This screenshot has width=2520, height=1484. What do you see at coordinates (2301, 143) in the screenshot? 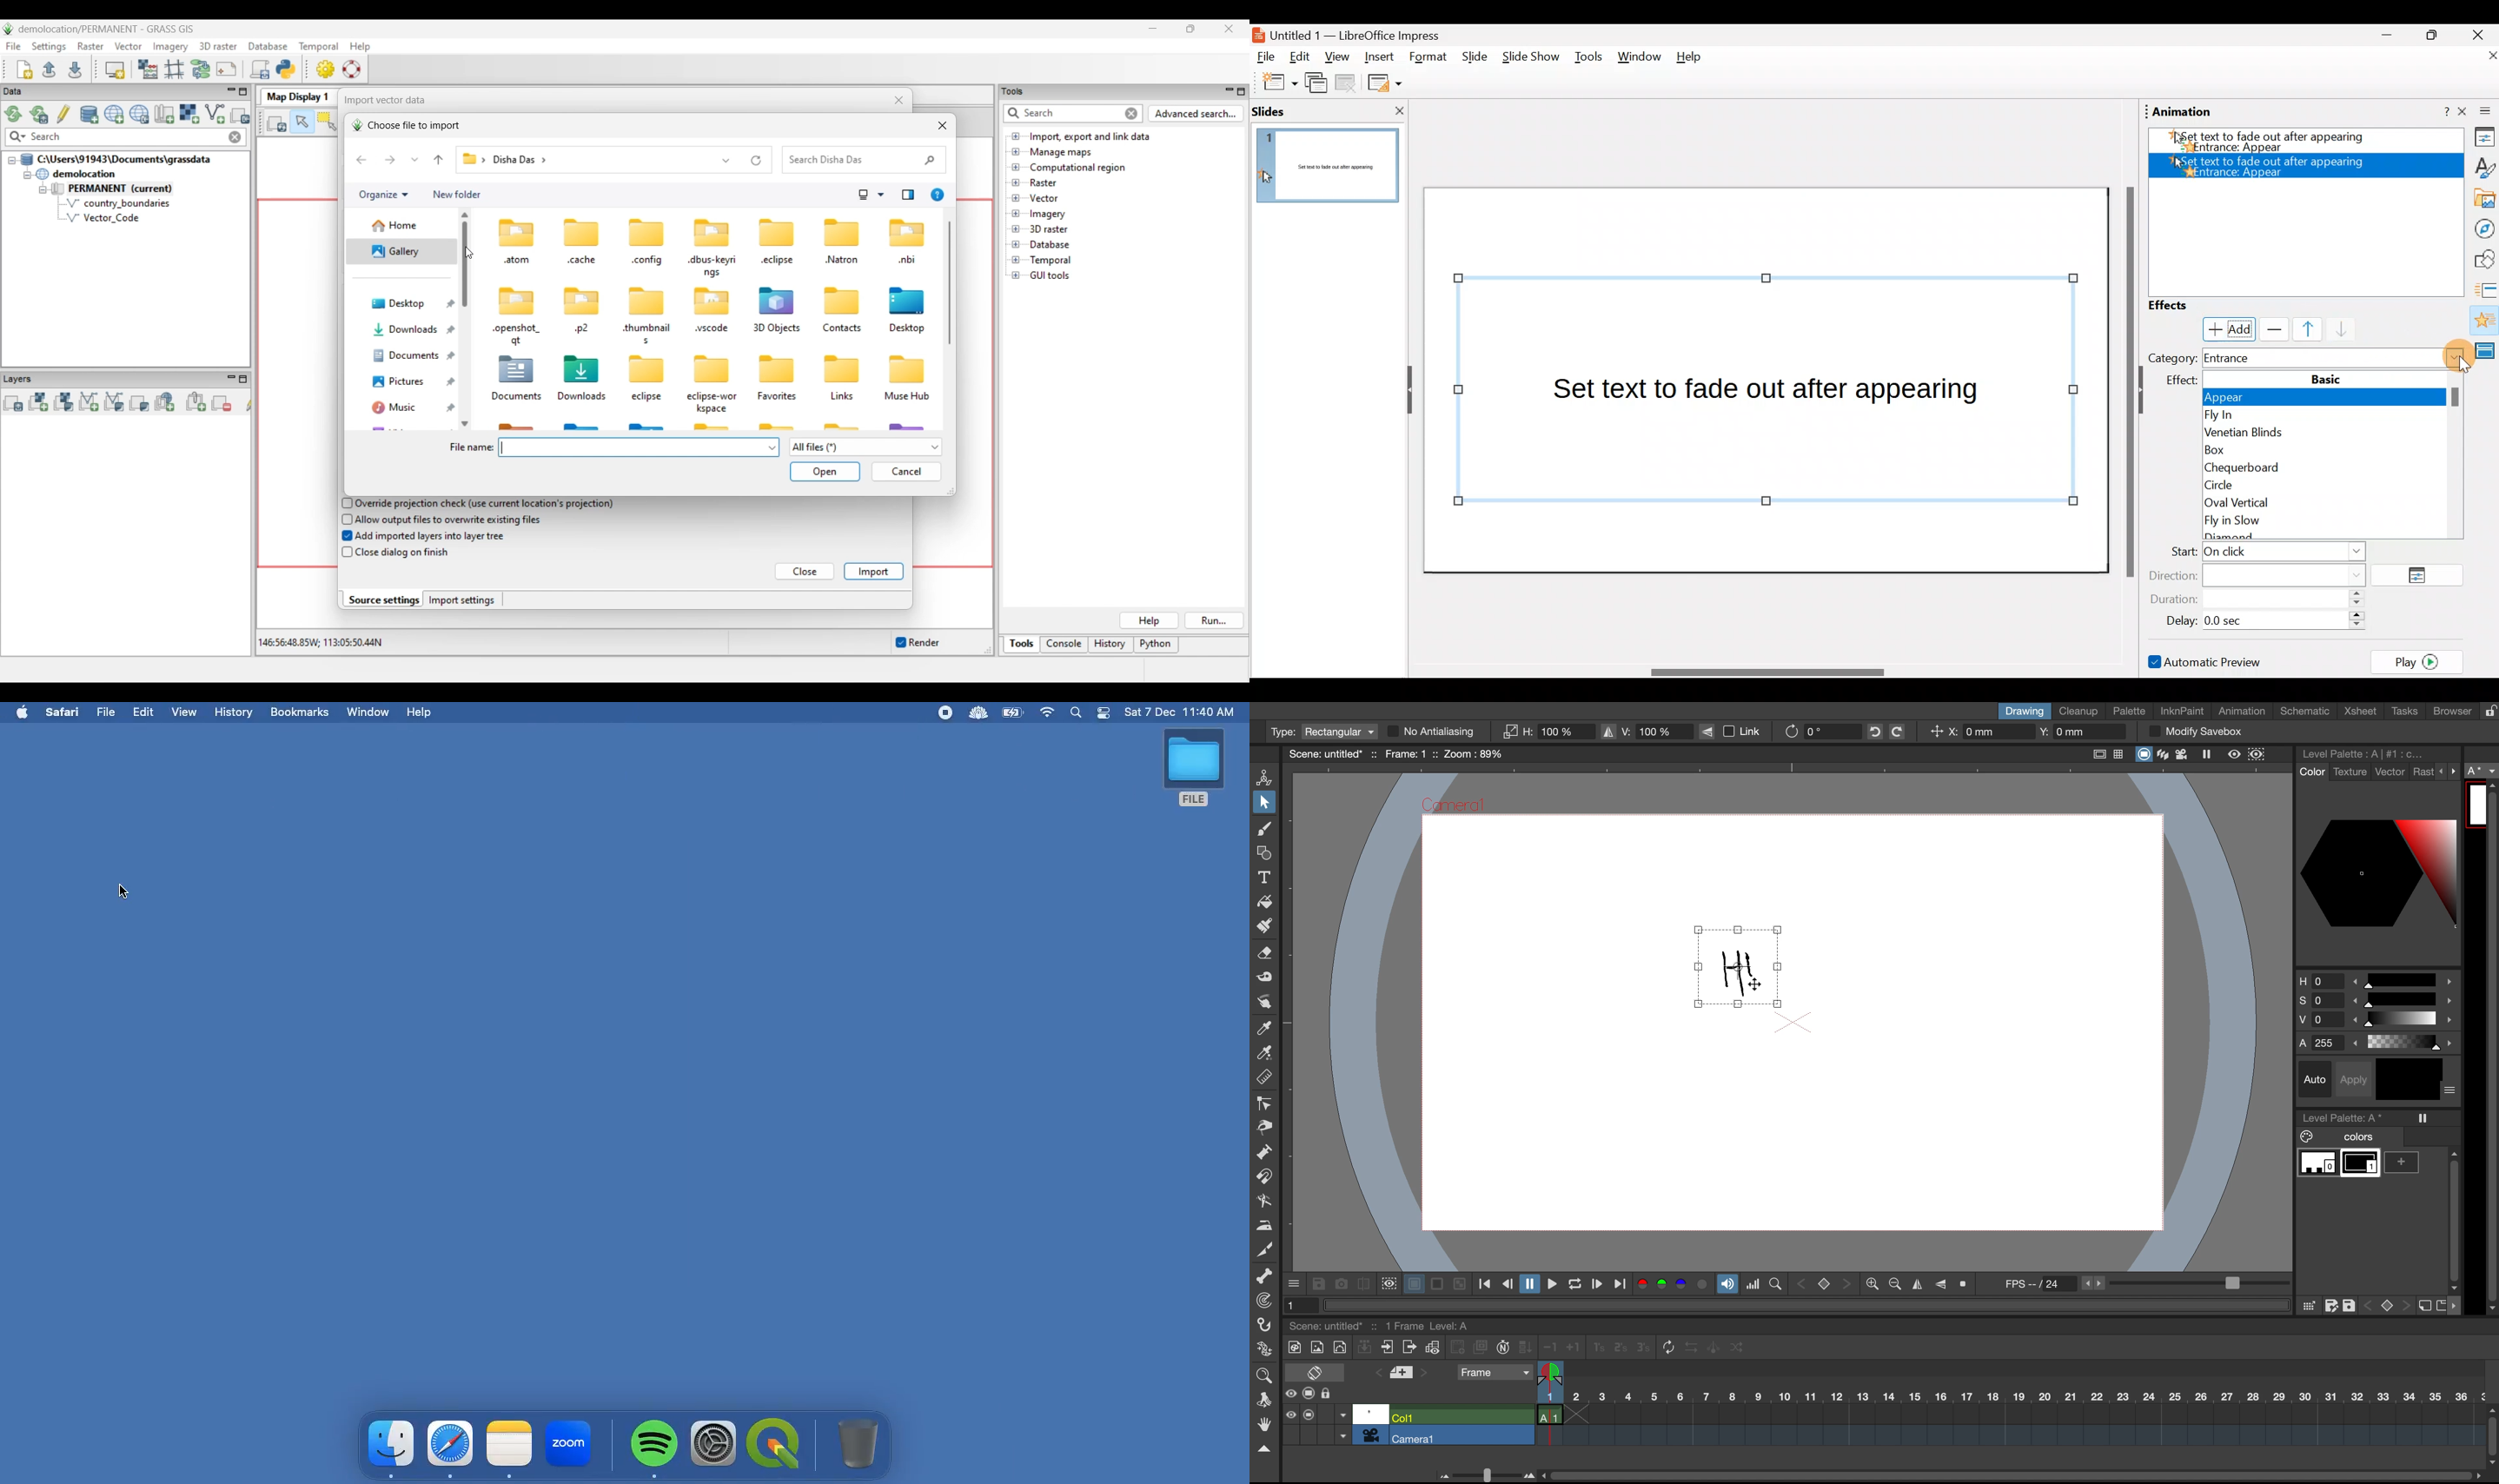
I see `Appear effect added` at bounding box center [2301, 143].